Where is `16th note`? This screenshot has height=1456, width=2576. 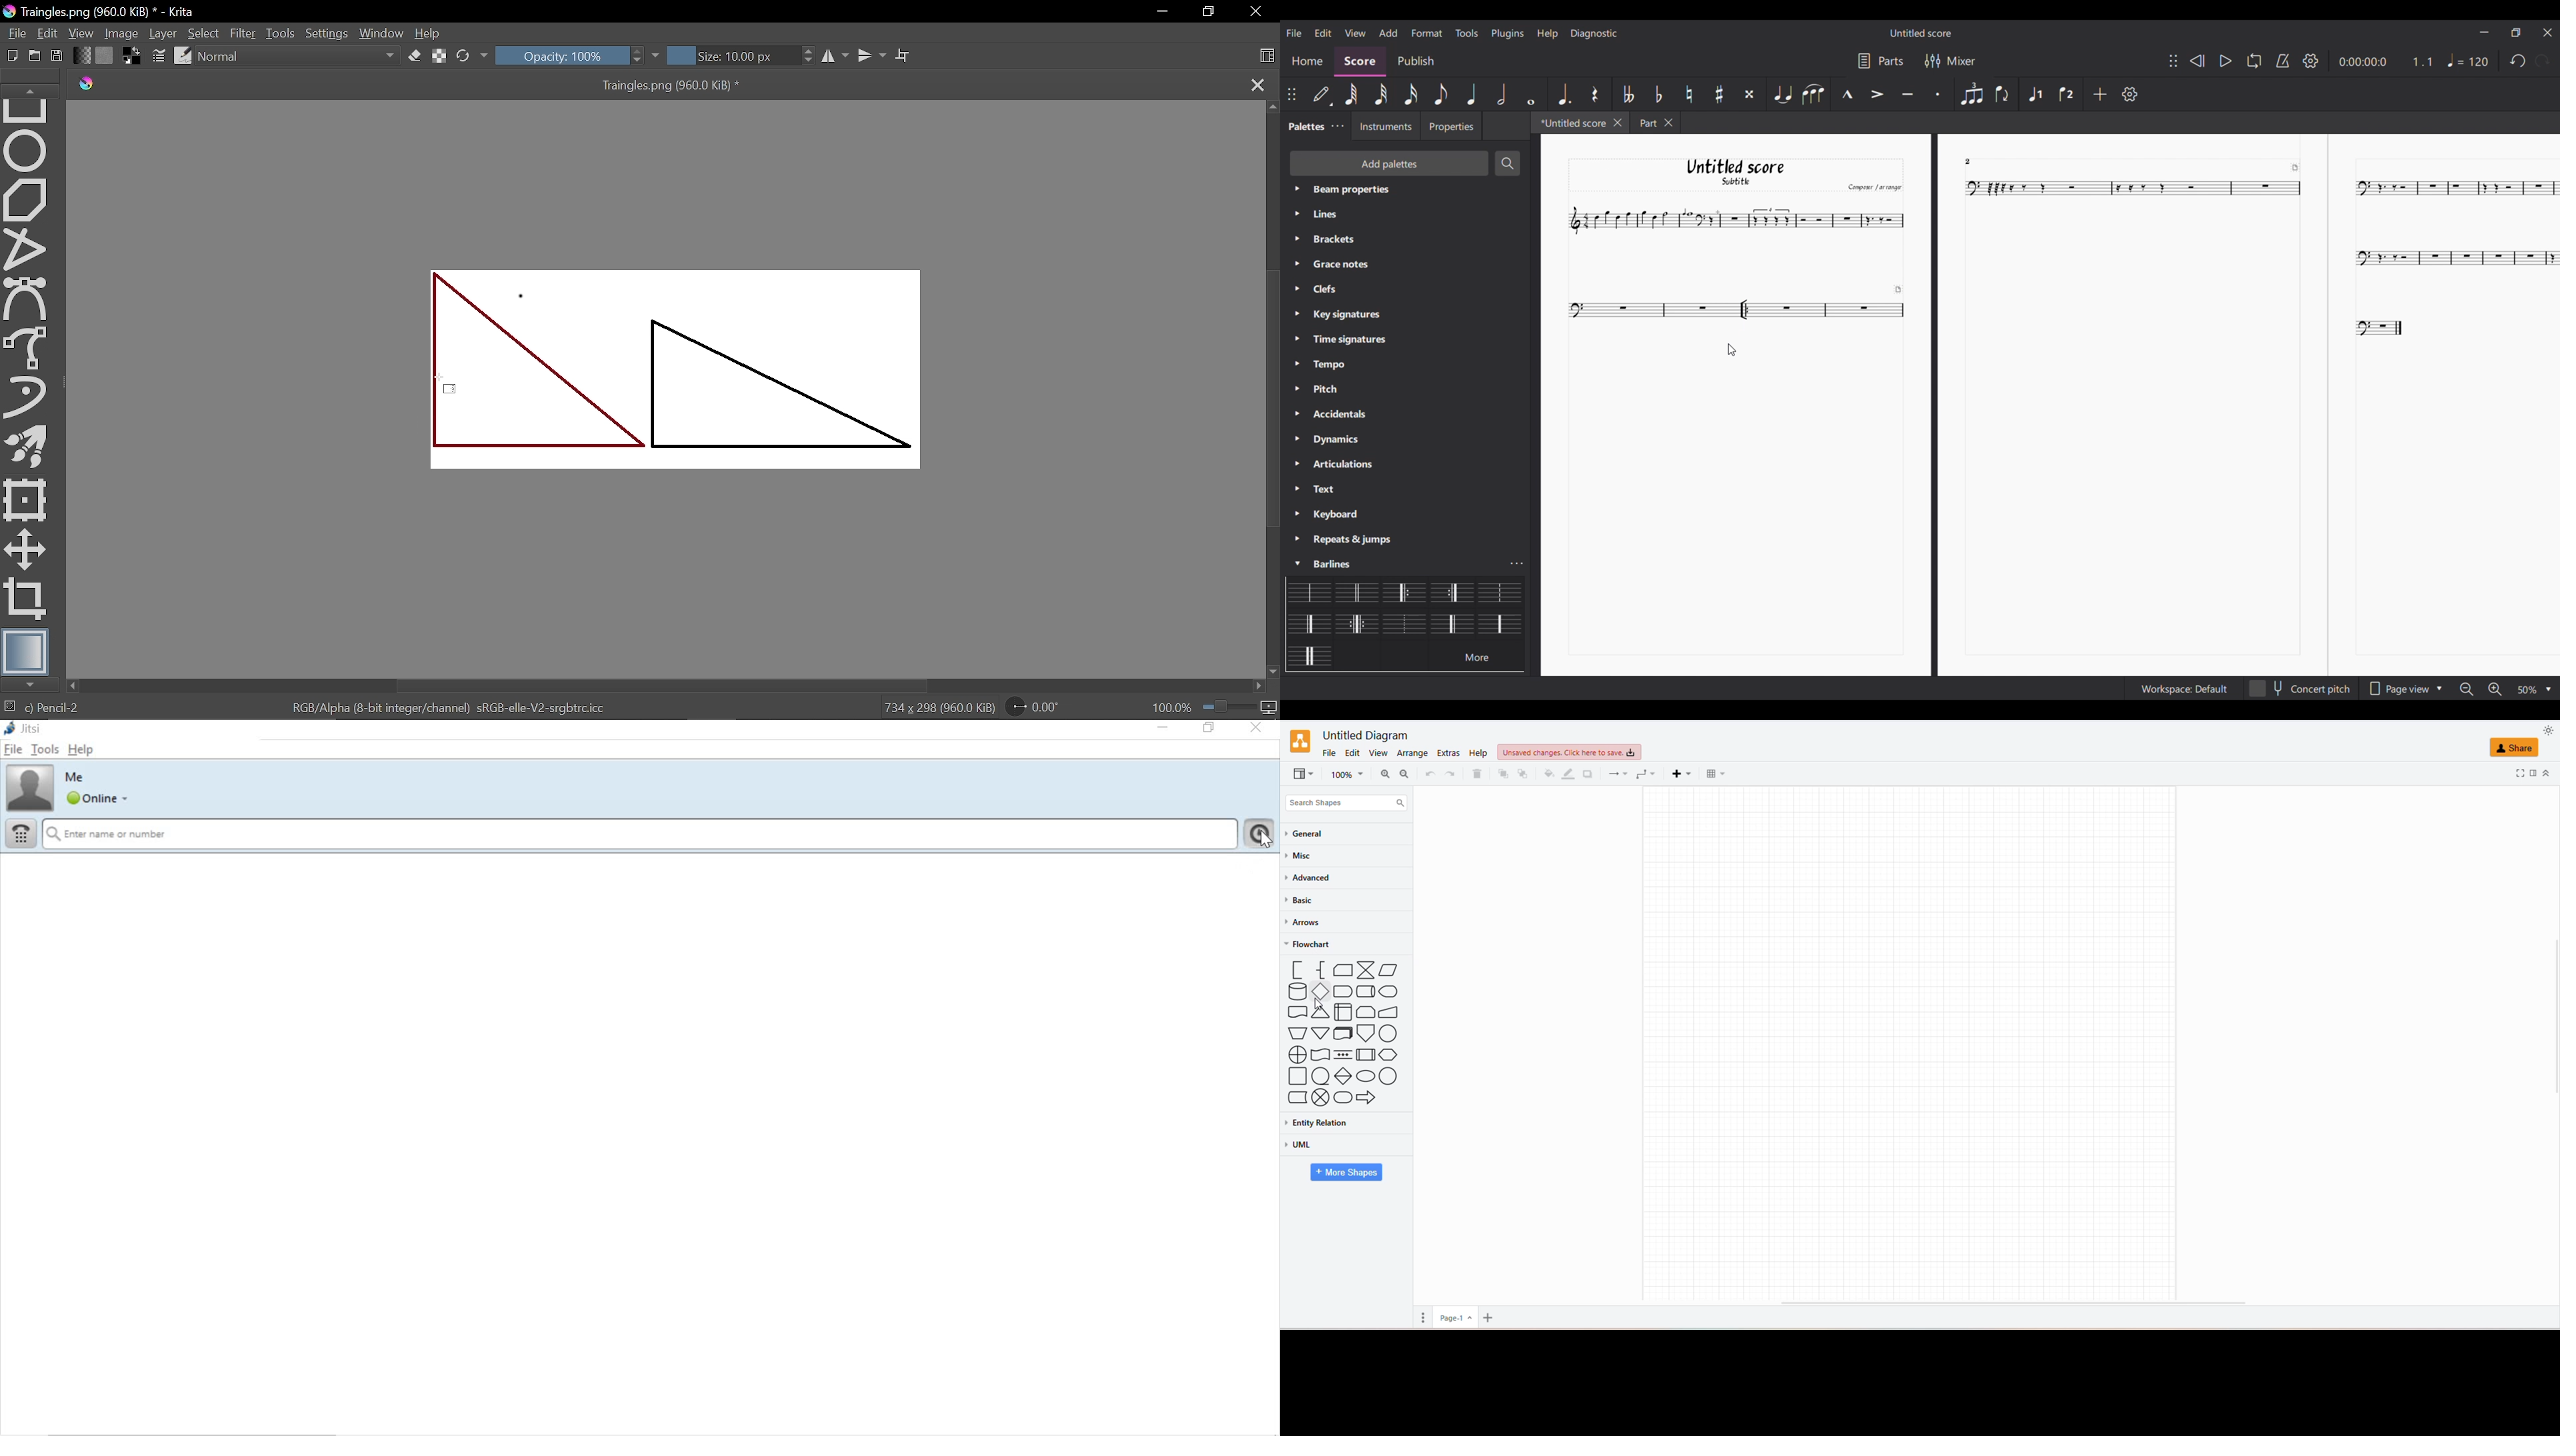
16th note is located at coordinates (1411, 94).